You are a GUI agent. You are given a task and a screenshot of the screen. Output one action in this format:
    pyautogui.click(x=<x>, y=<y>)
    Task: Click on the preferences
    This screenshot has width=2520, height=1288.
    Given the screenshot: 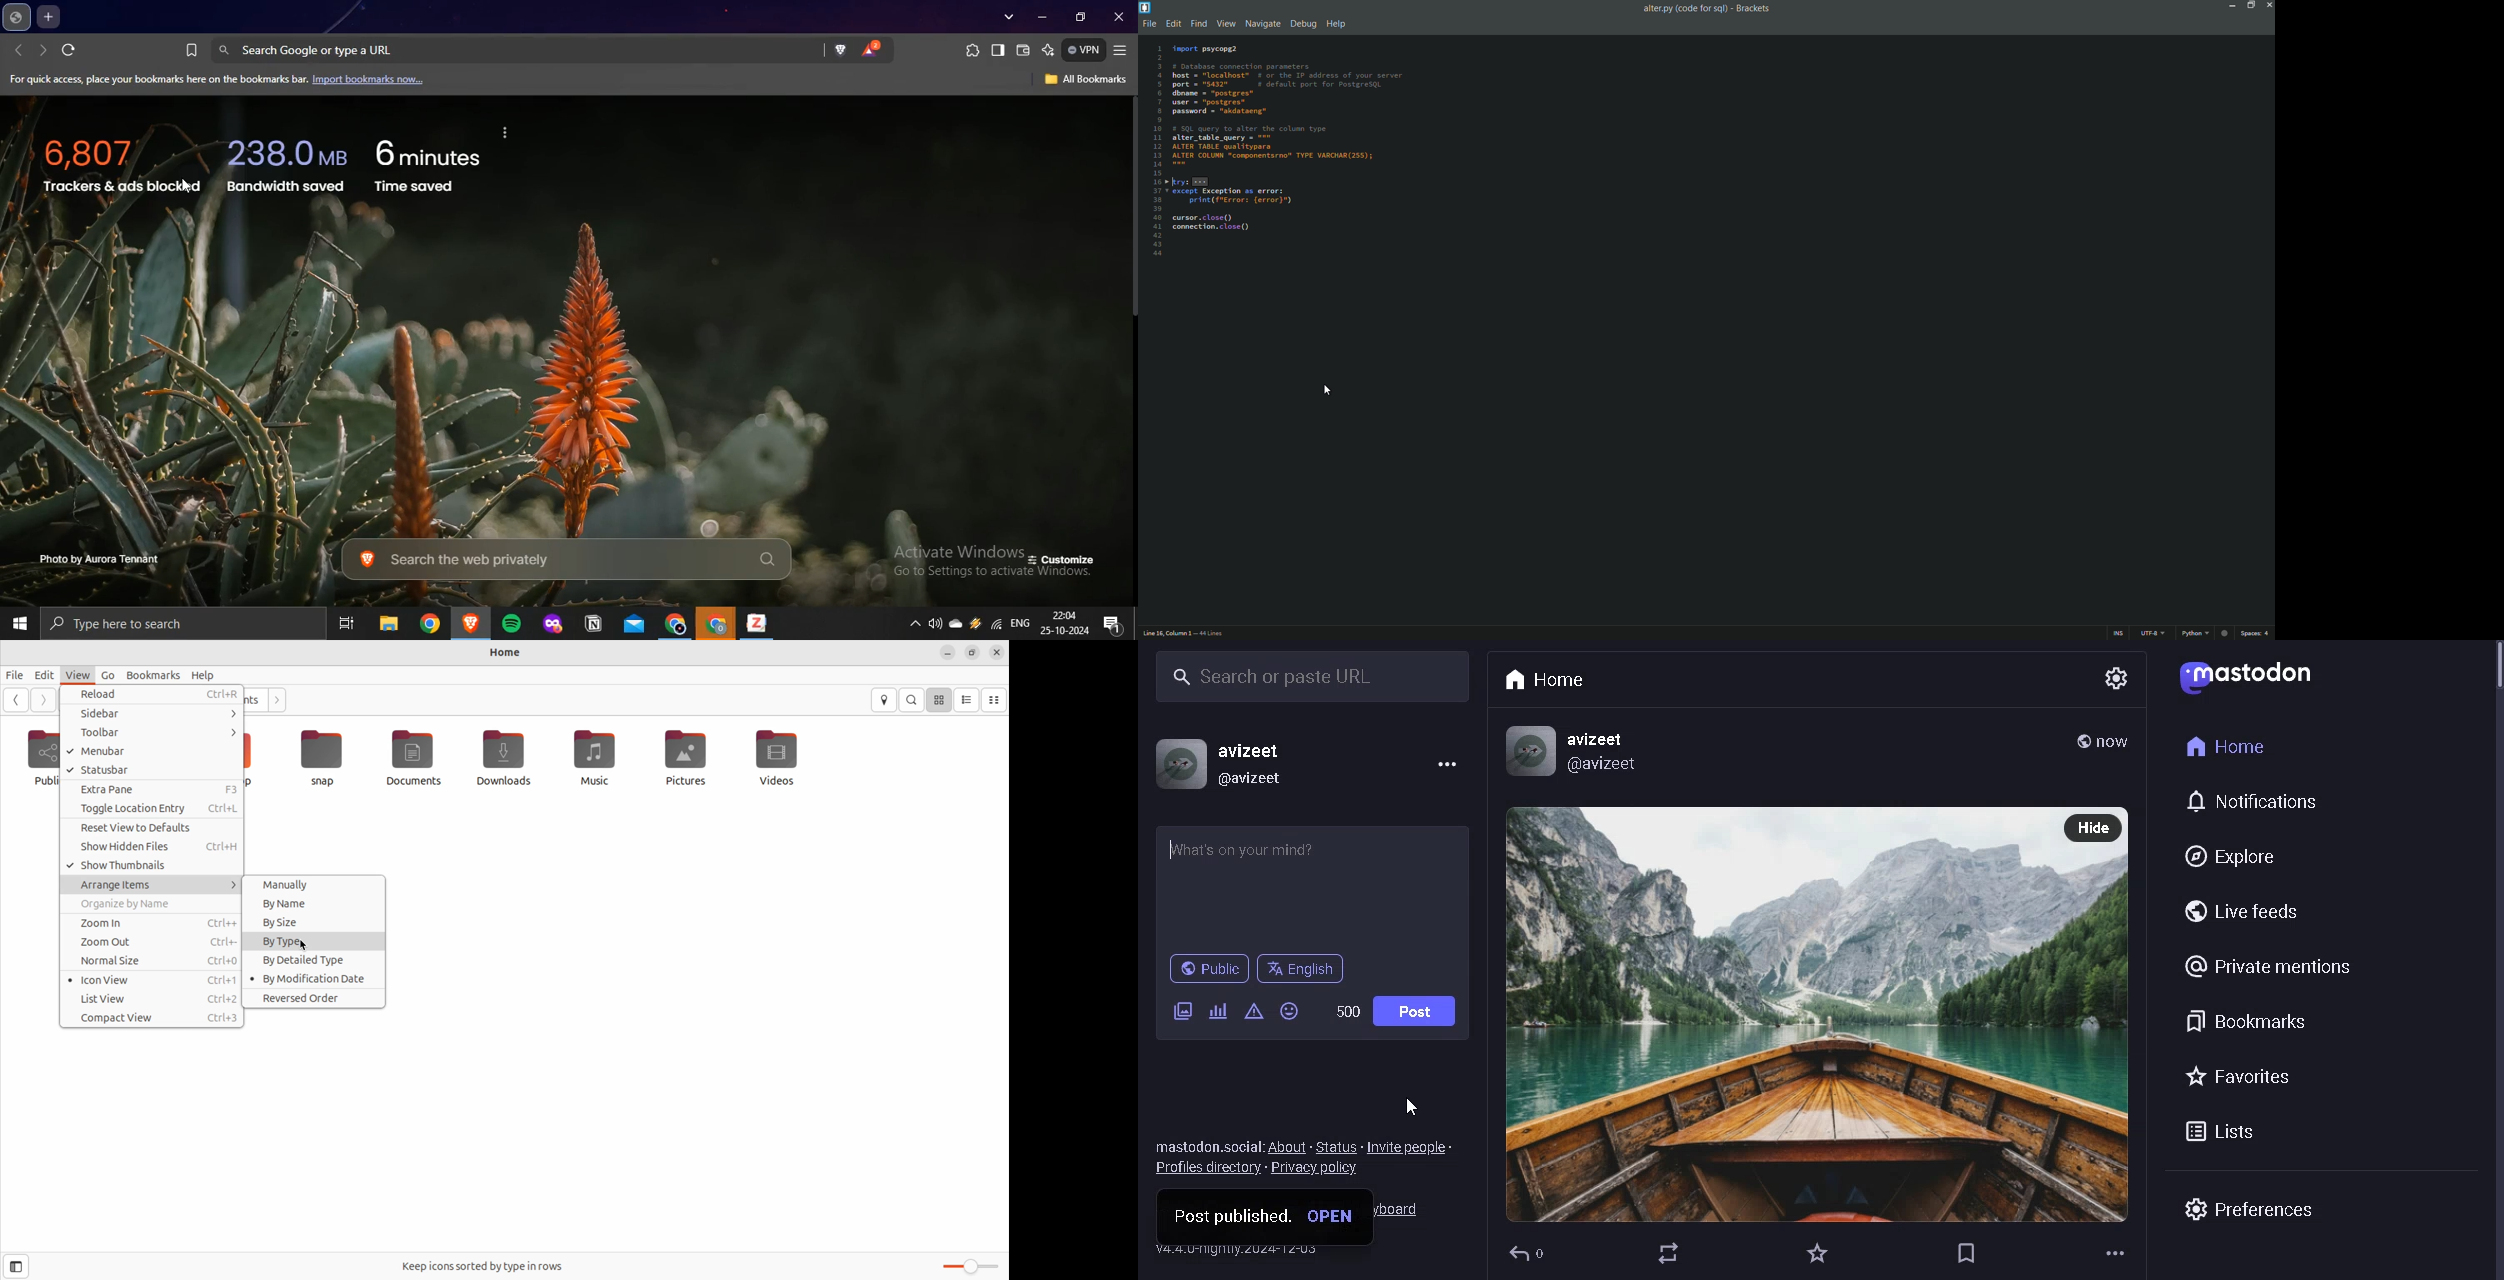 What is the action you would take?
    pyautogui.click(x=2249, y=1208)
    